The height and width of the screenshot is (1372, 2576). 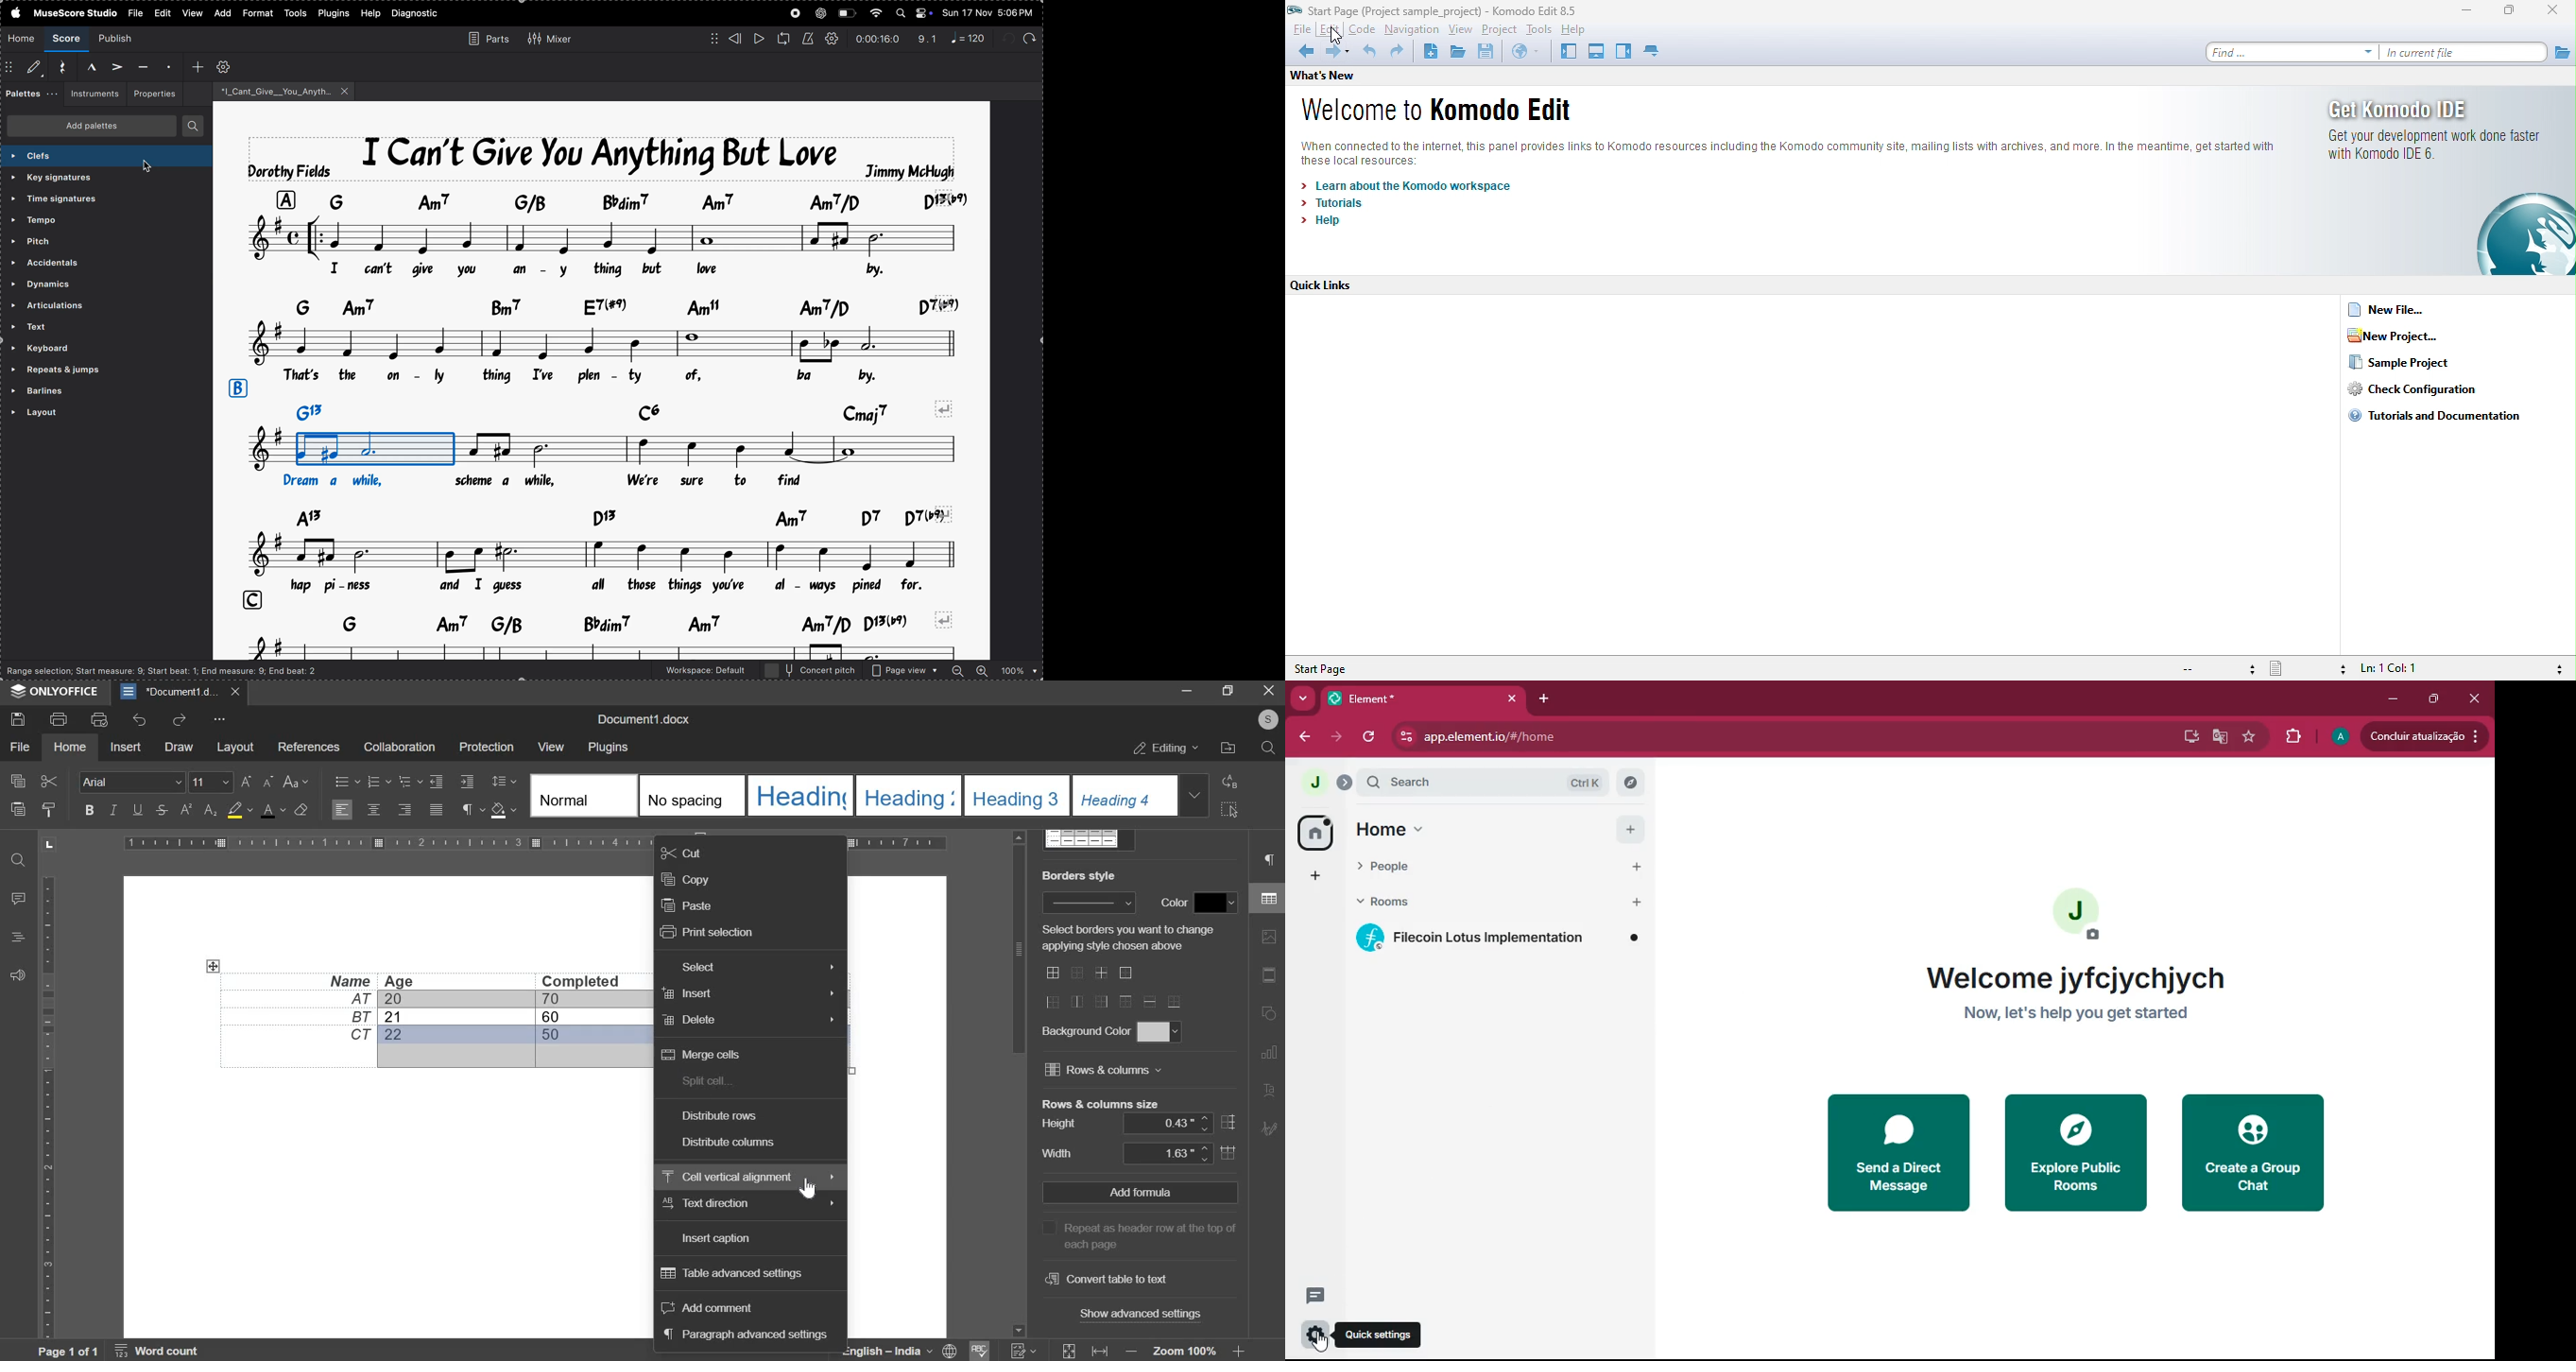 What do you see at coordinates (436, 781) in the screenshot?
I see `increase indent` at bounding box center [436, 781].